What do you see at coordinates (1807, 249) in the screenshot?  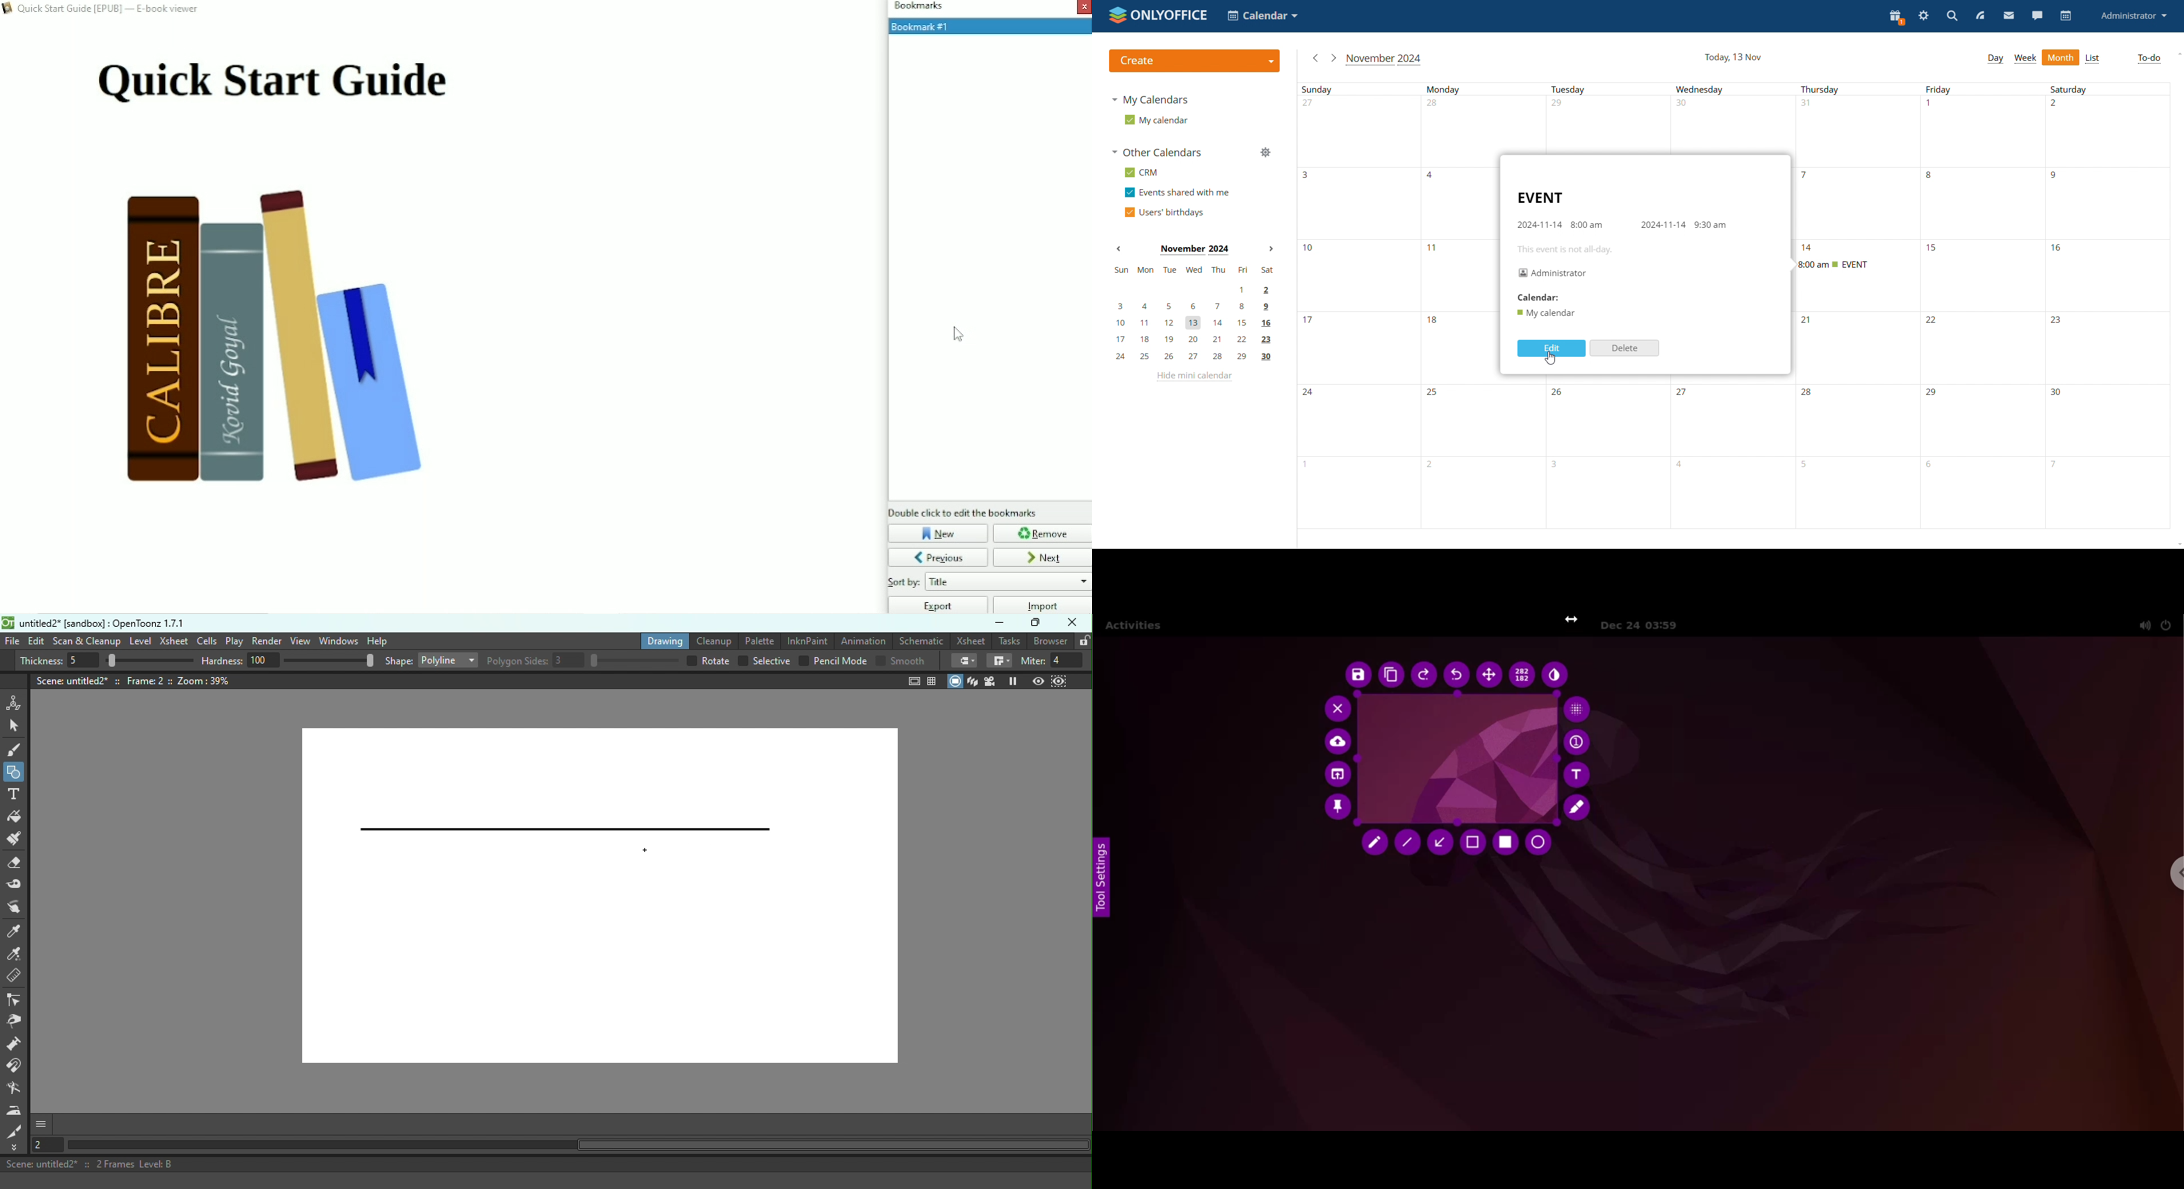 I see `14` at bounding box center [1807, 249].